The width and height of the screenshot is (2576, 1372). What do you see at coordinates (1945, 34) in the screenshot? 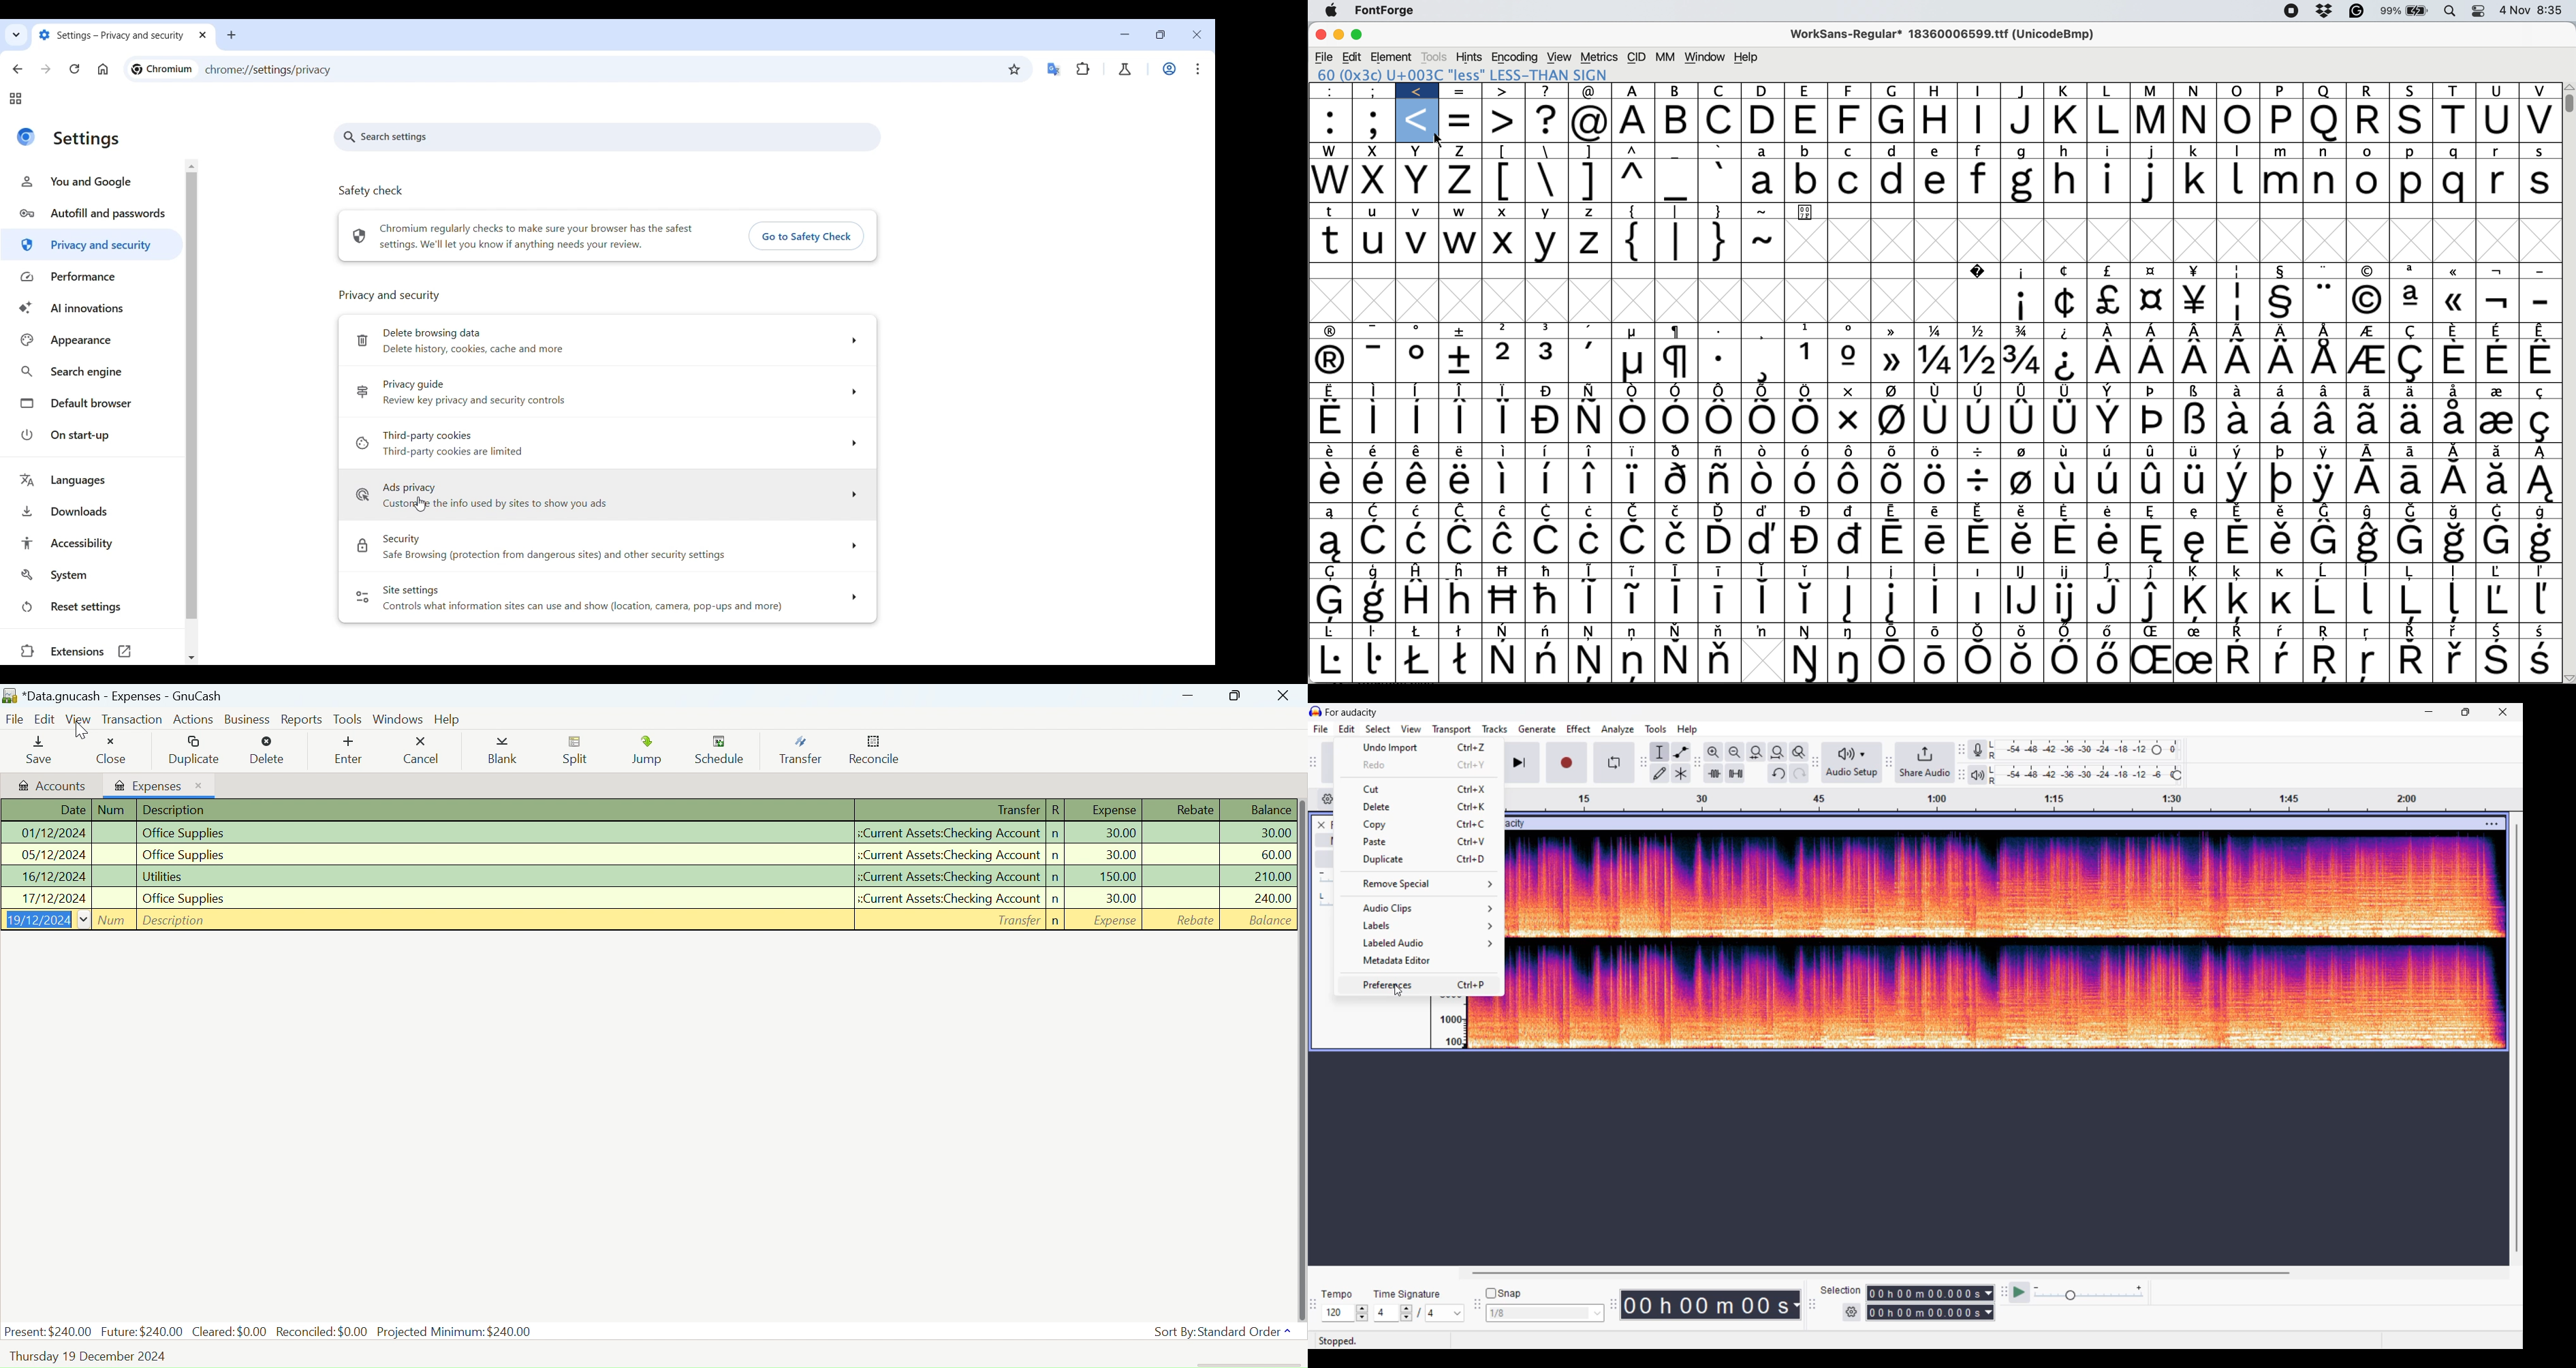
I see `WorkSans-Regular* 18360006599.ttf (UnicodeBmp)` at bounding box center [1945, 34].